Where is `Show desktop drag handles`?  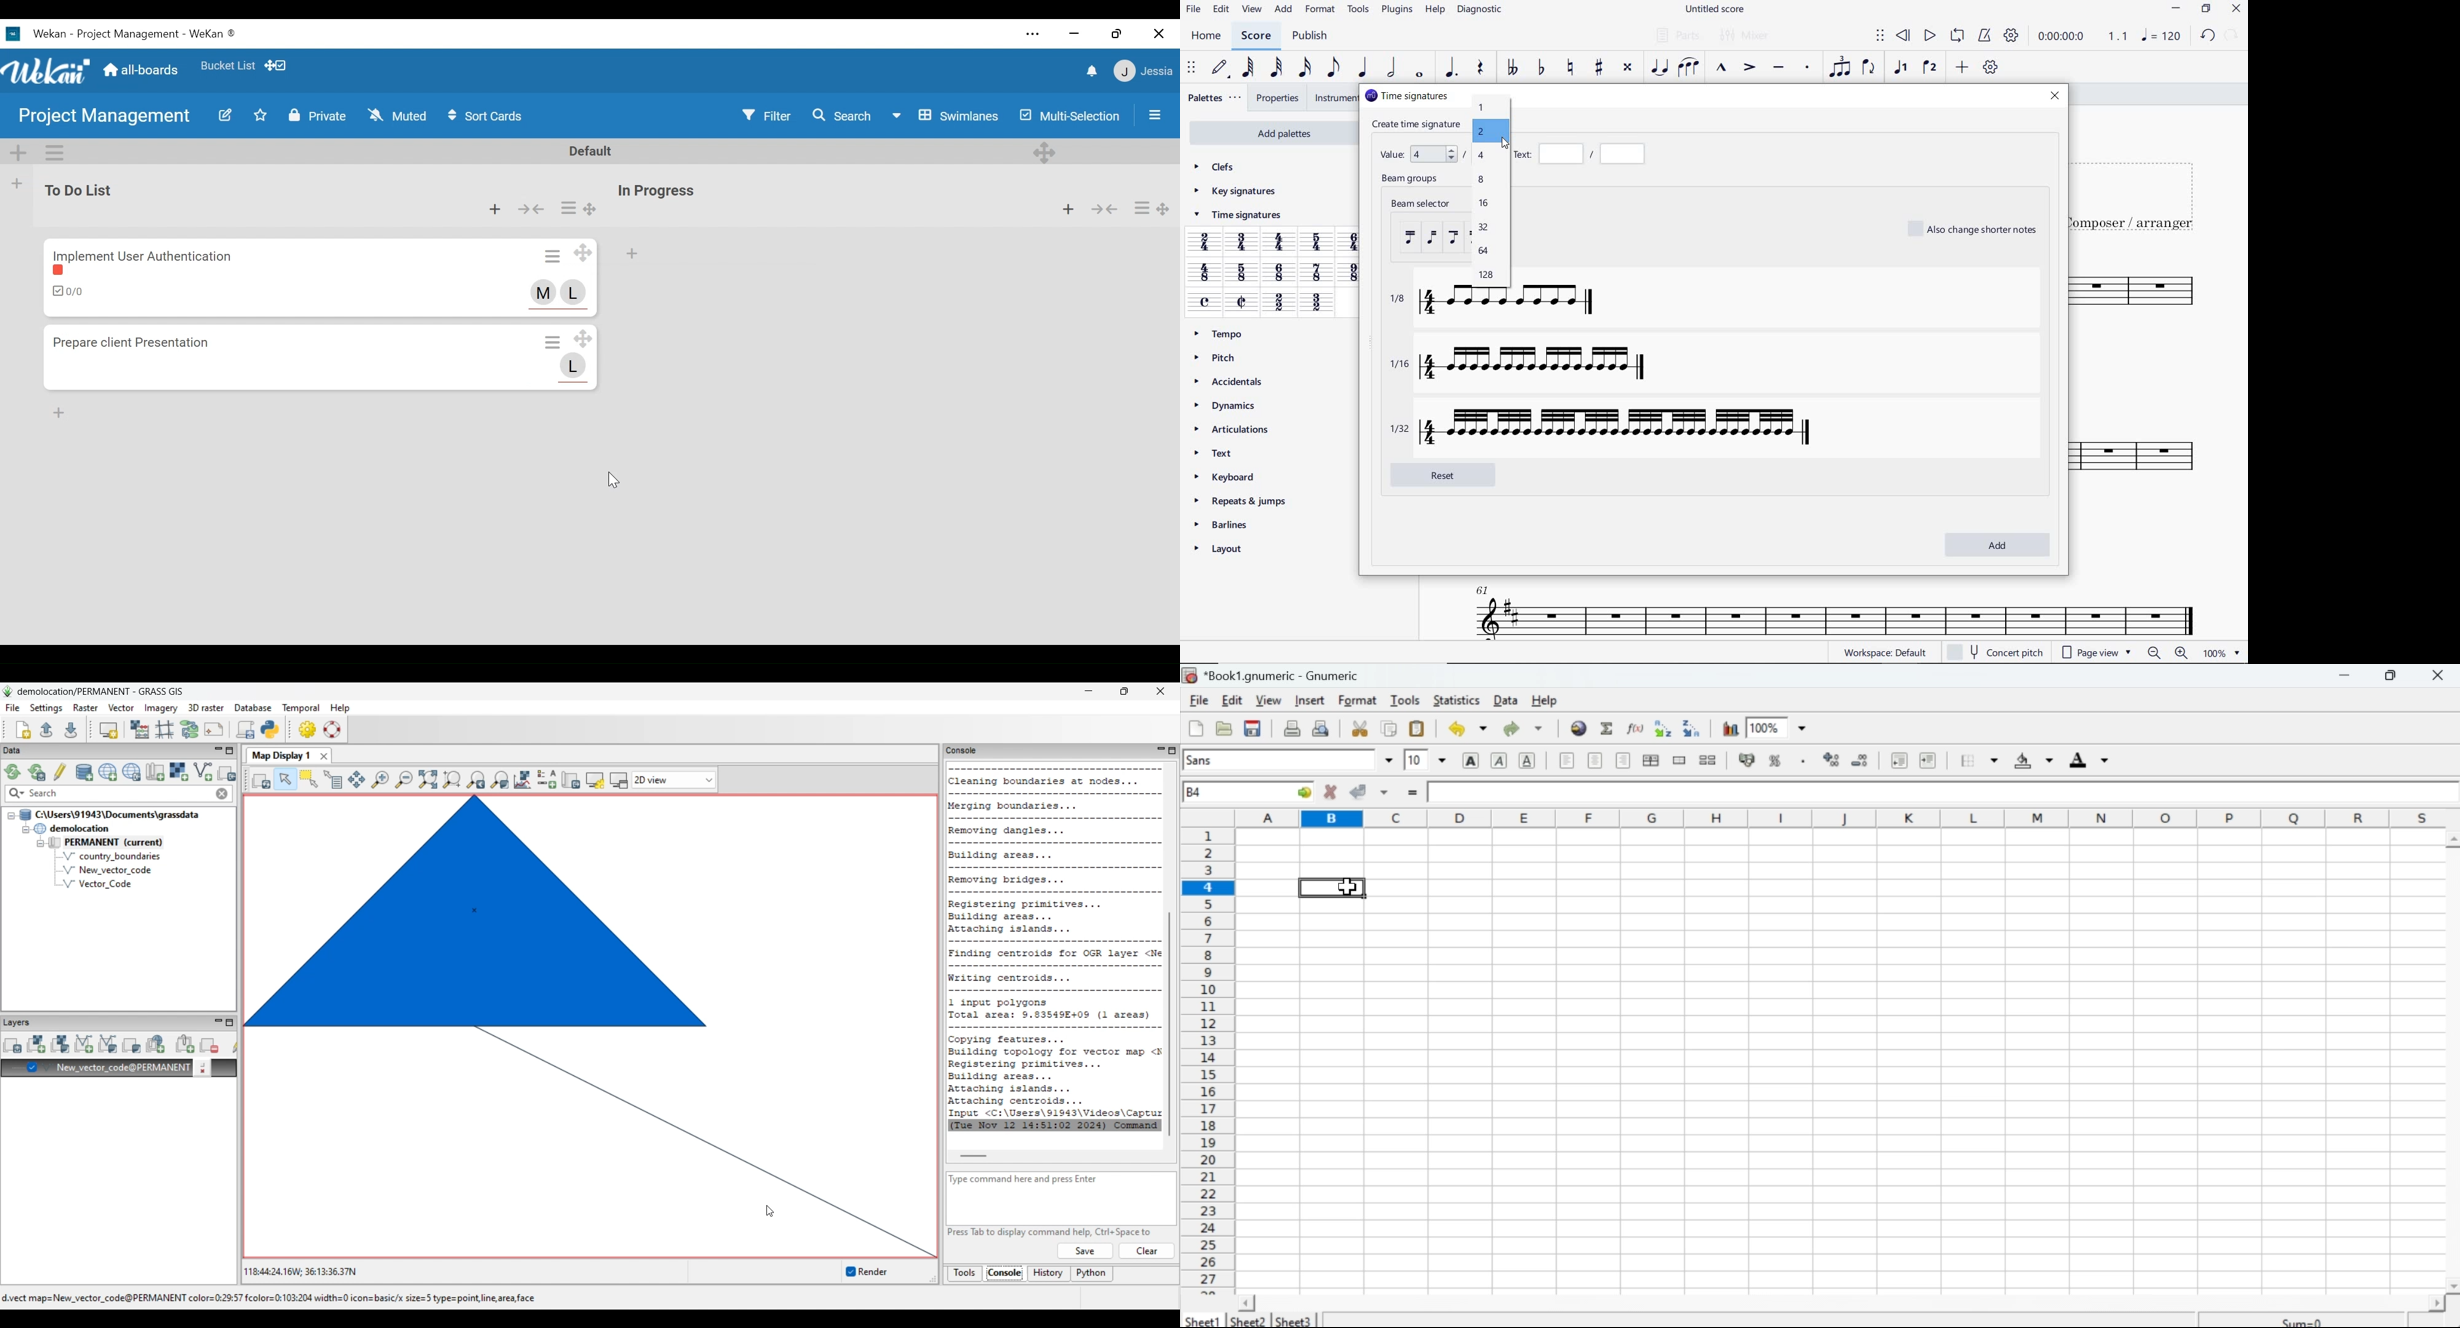 Show desktop drag handles is located at coordinates (279, 65).